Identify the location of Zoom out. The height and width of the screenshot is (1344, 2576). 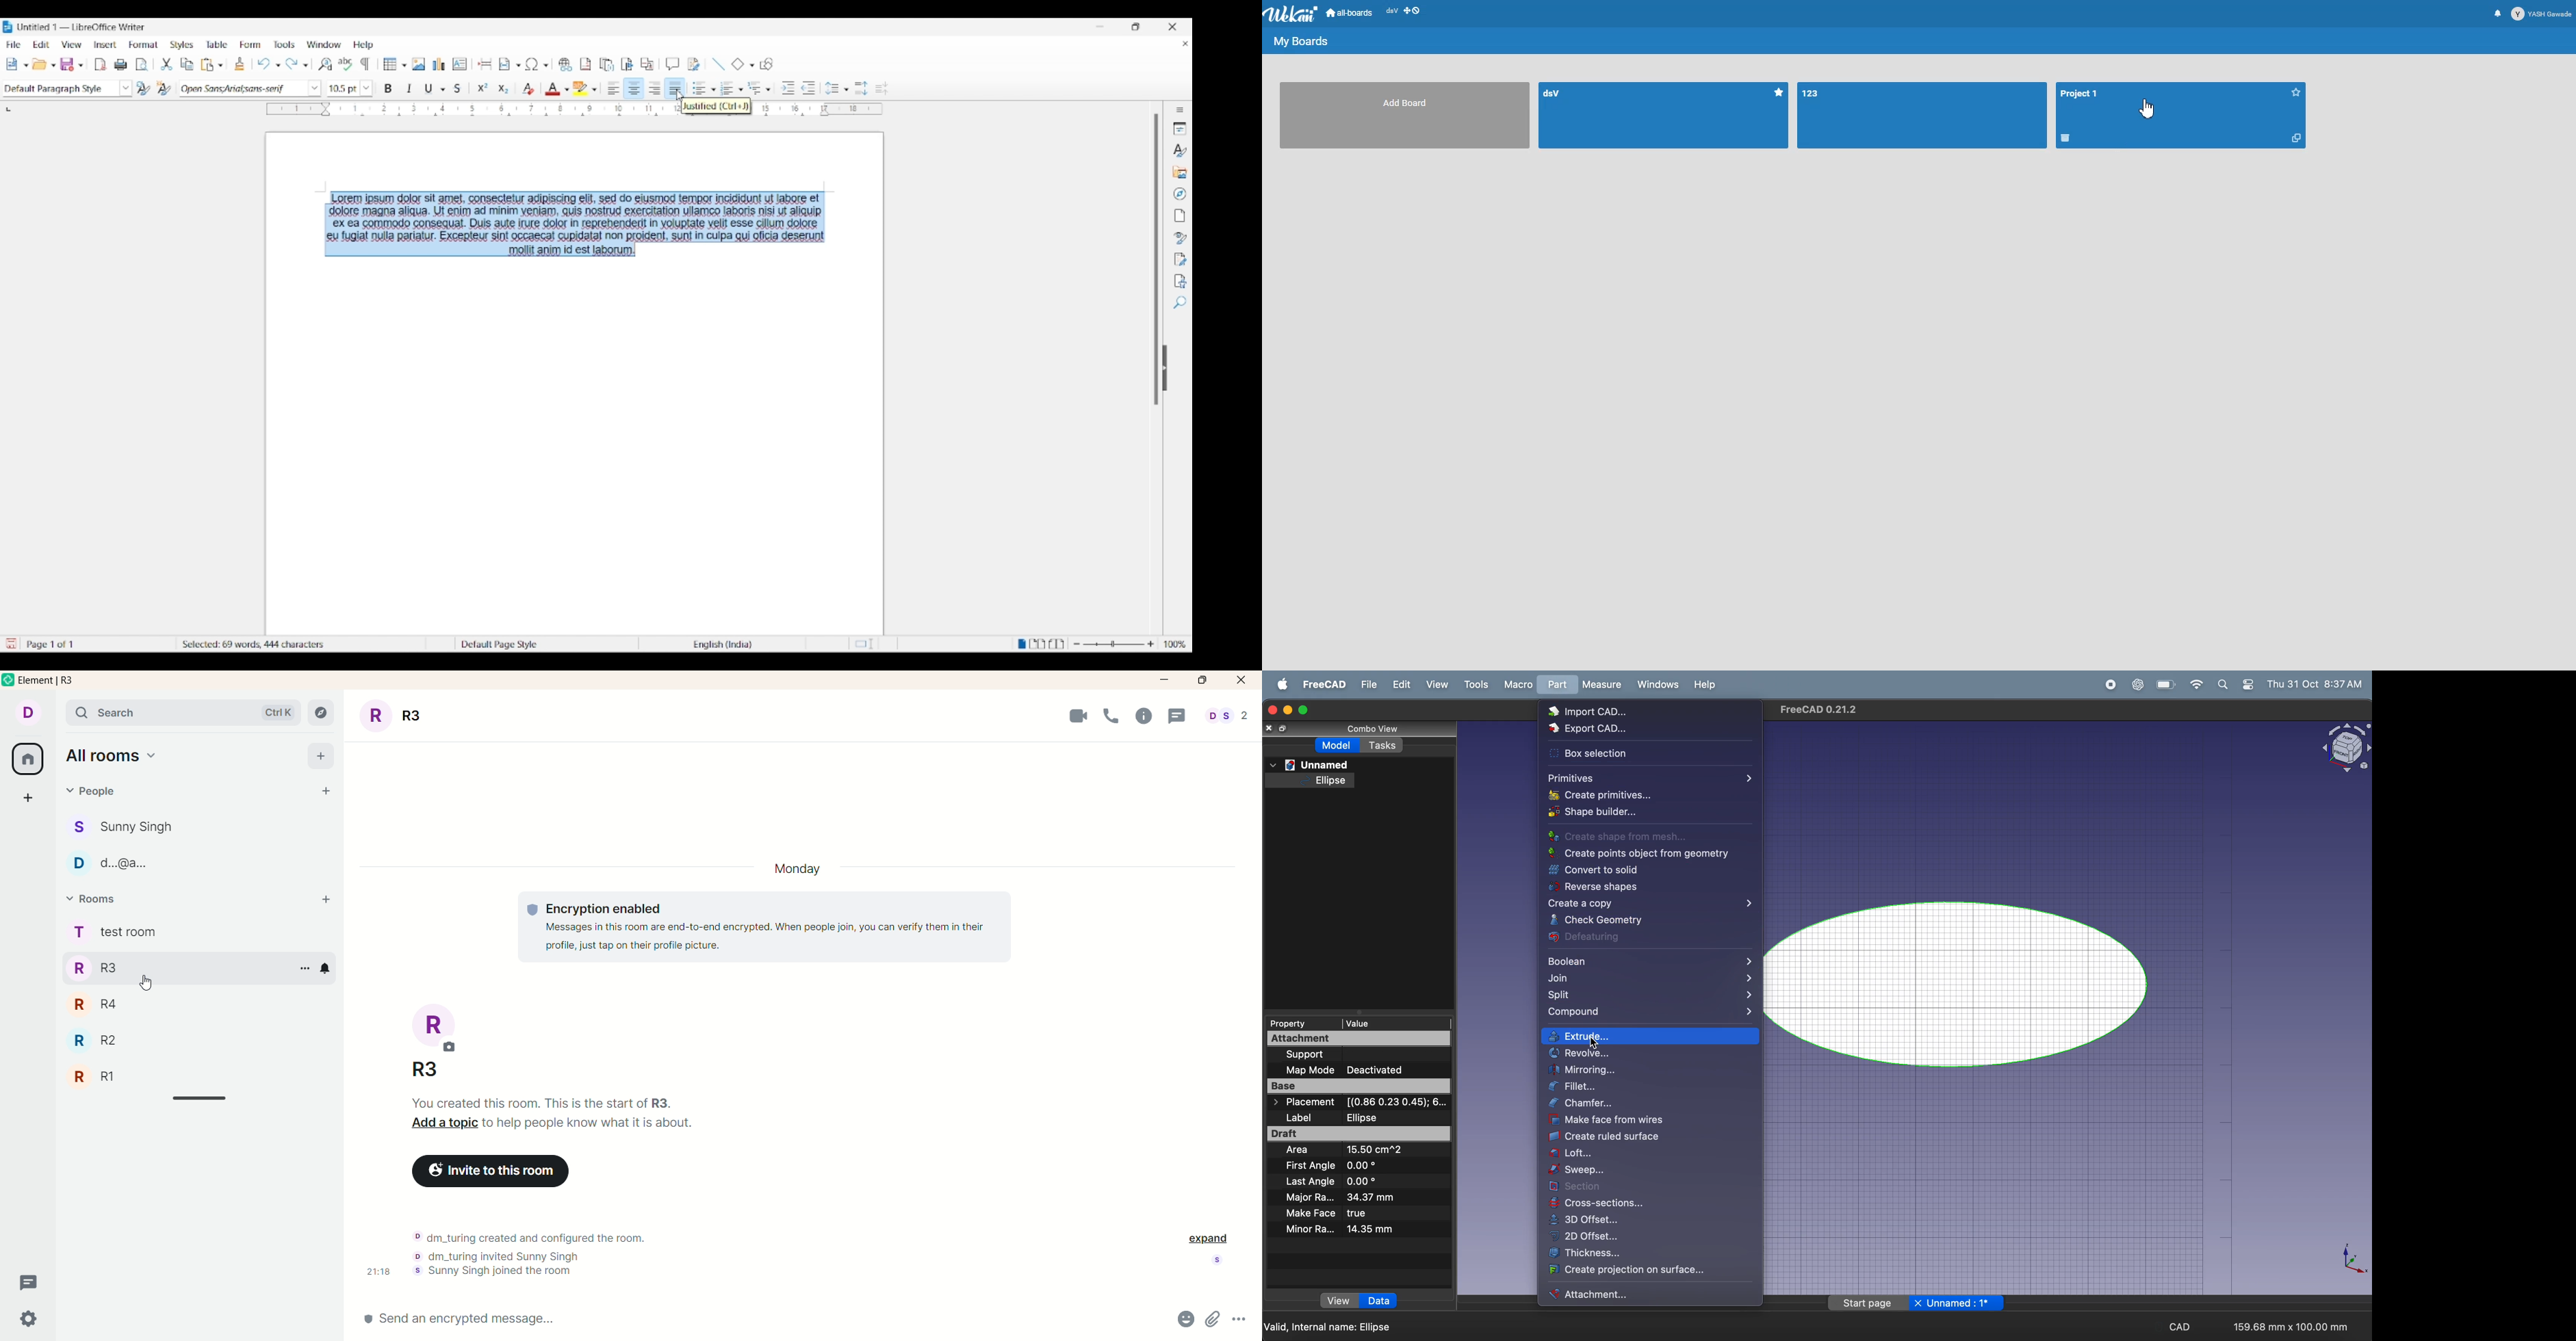
(1077, 644).